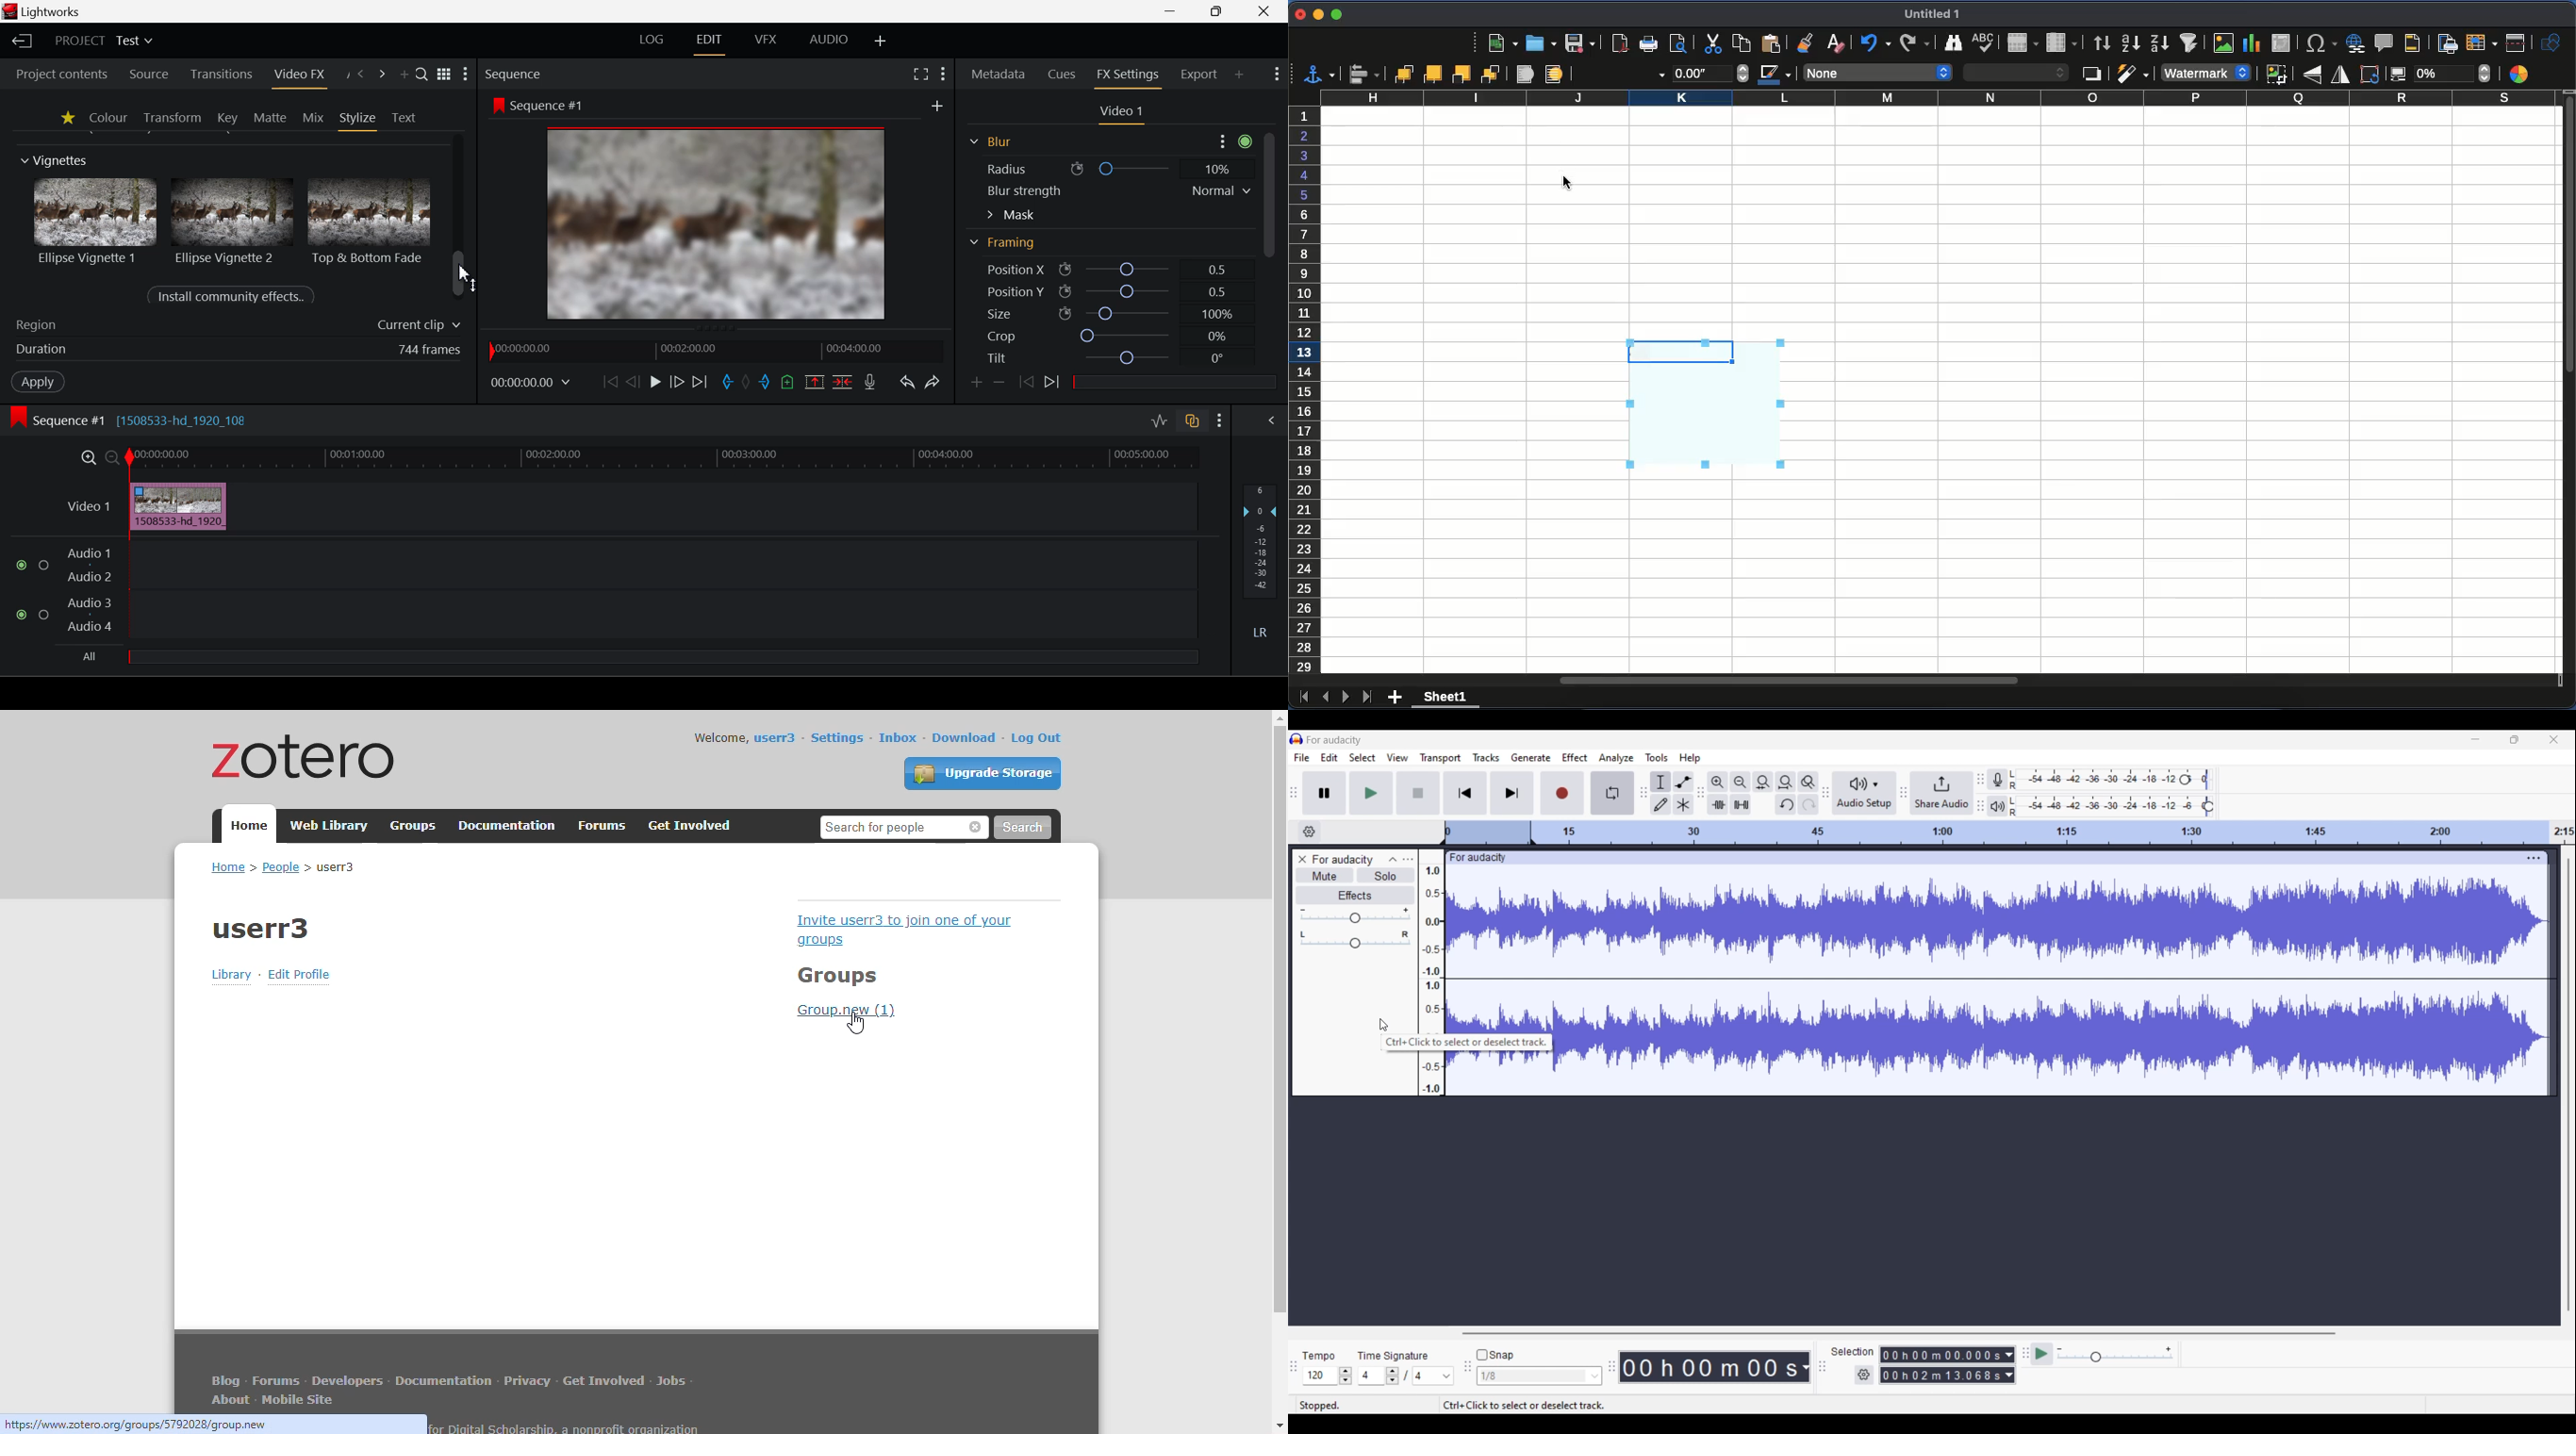  Describe the element at coordinates (1108, 167) in the screenshot. I see `Radius ® O 10%` at that location.